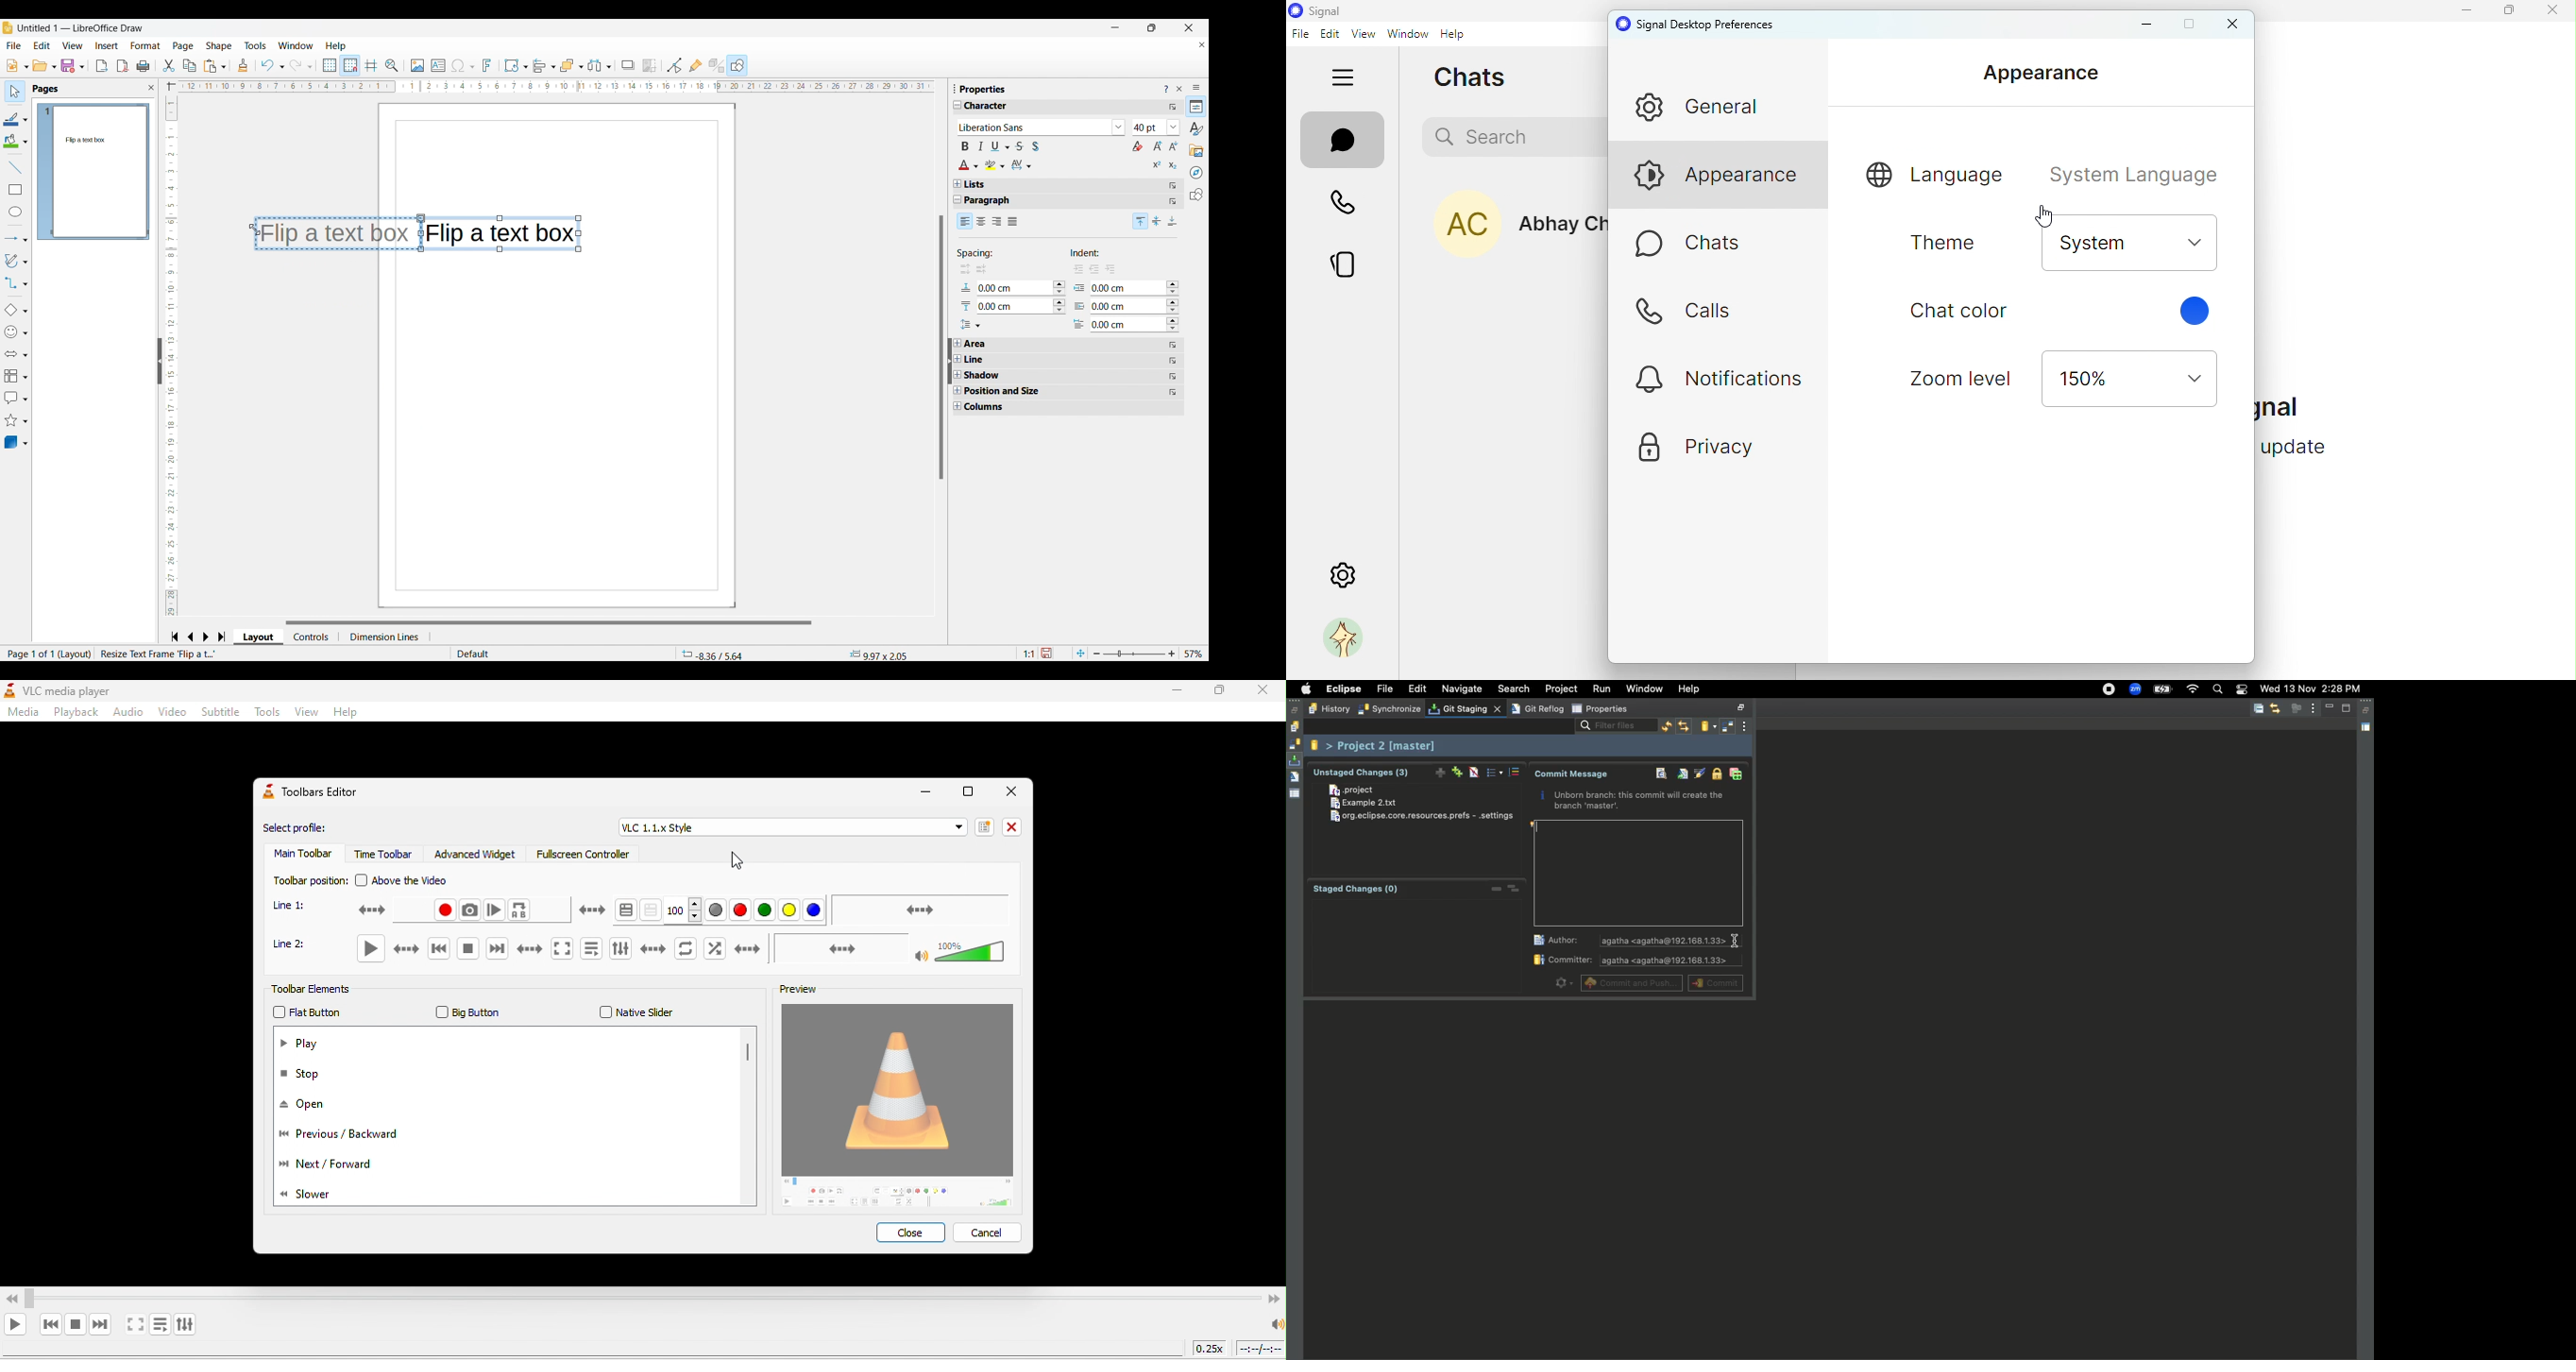  What do you see at coordinates (16, 261) in the screenshot?
I see `Curves and polygon options` at bounding box center [16, 261].